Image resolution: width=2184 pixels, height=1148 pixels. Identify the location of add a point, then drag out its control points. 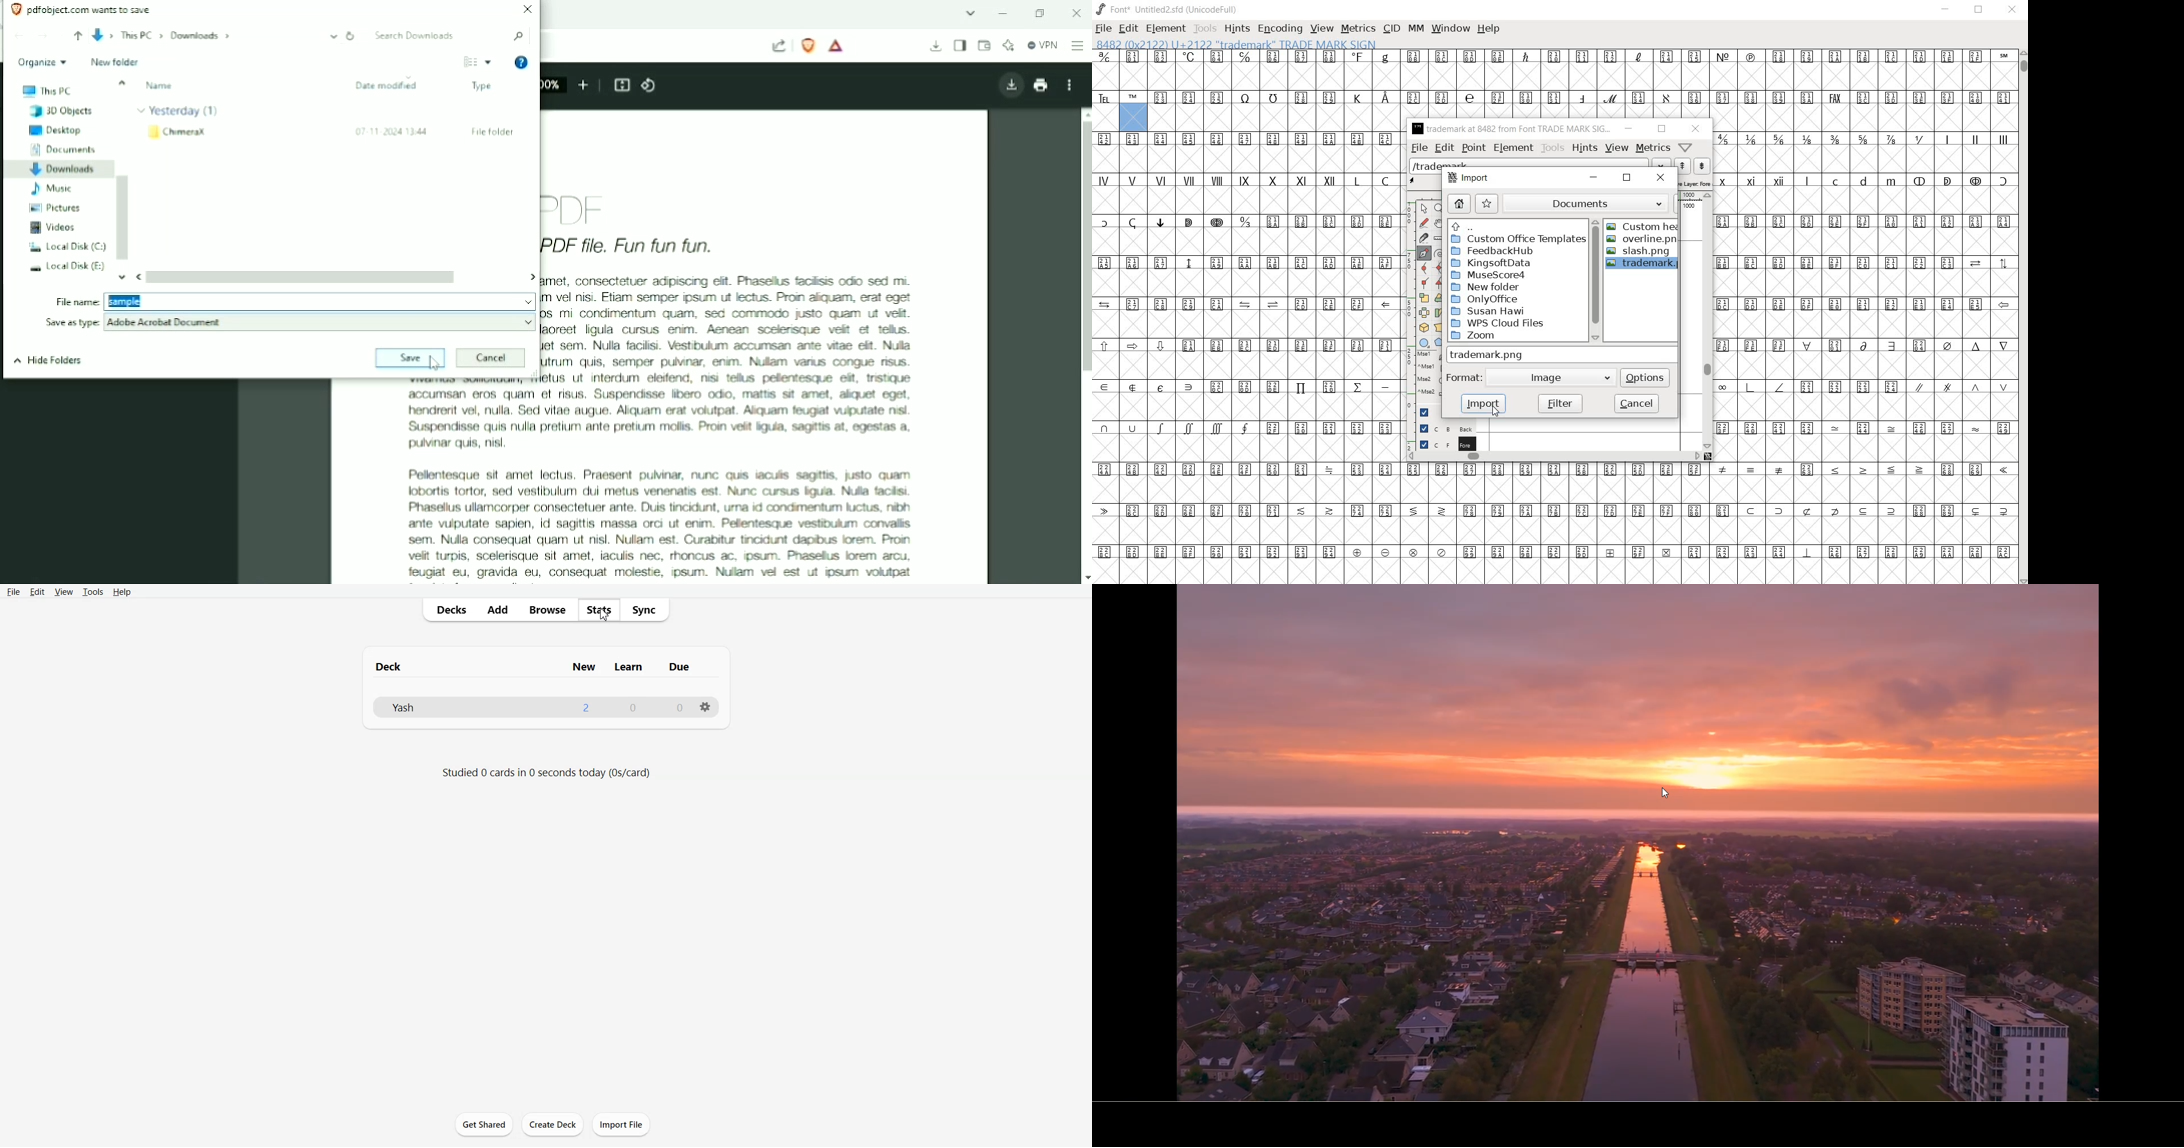
(1423, 252).